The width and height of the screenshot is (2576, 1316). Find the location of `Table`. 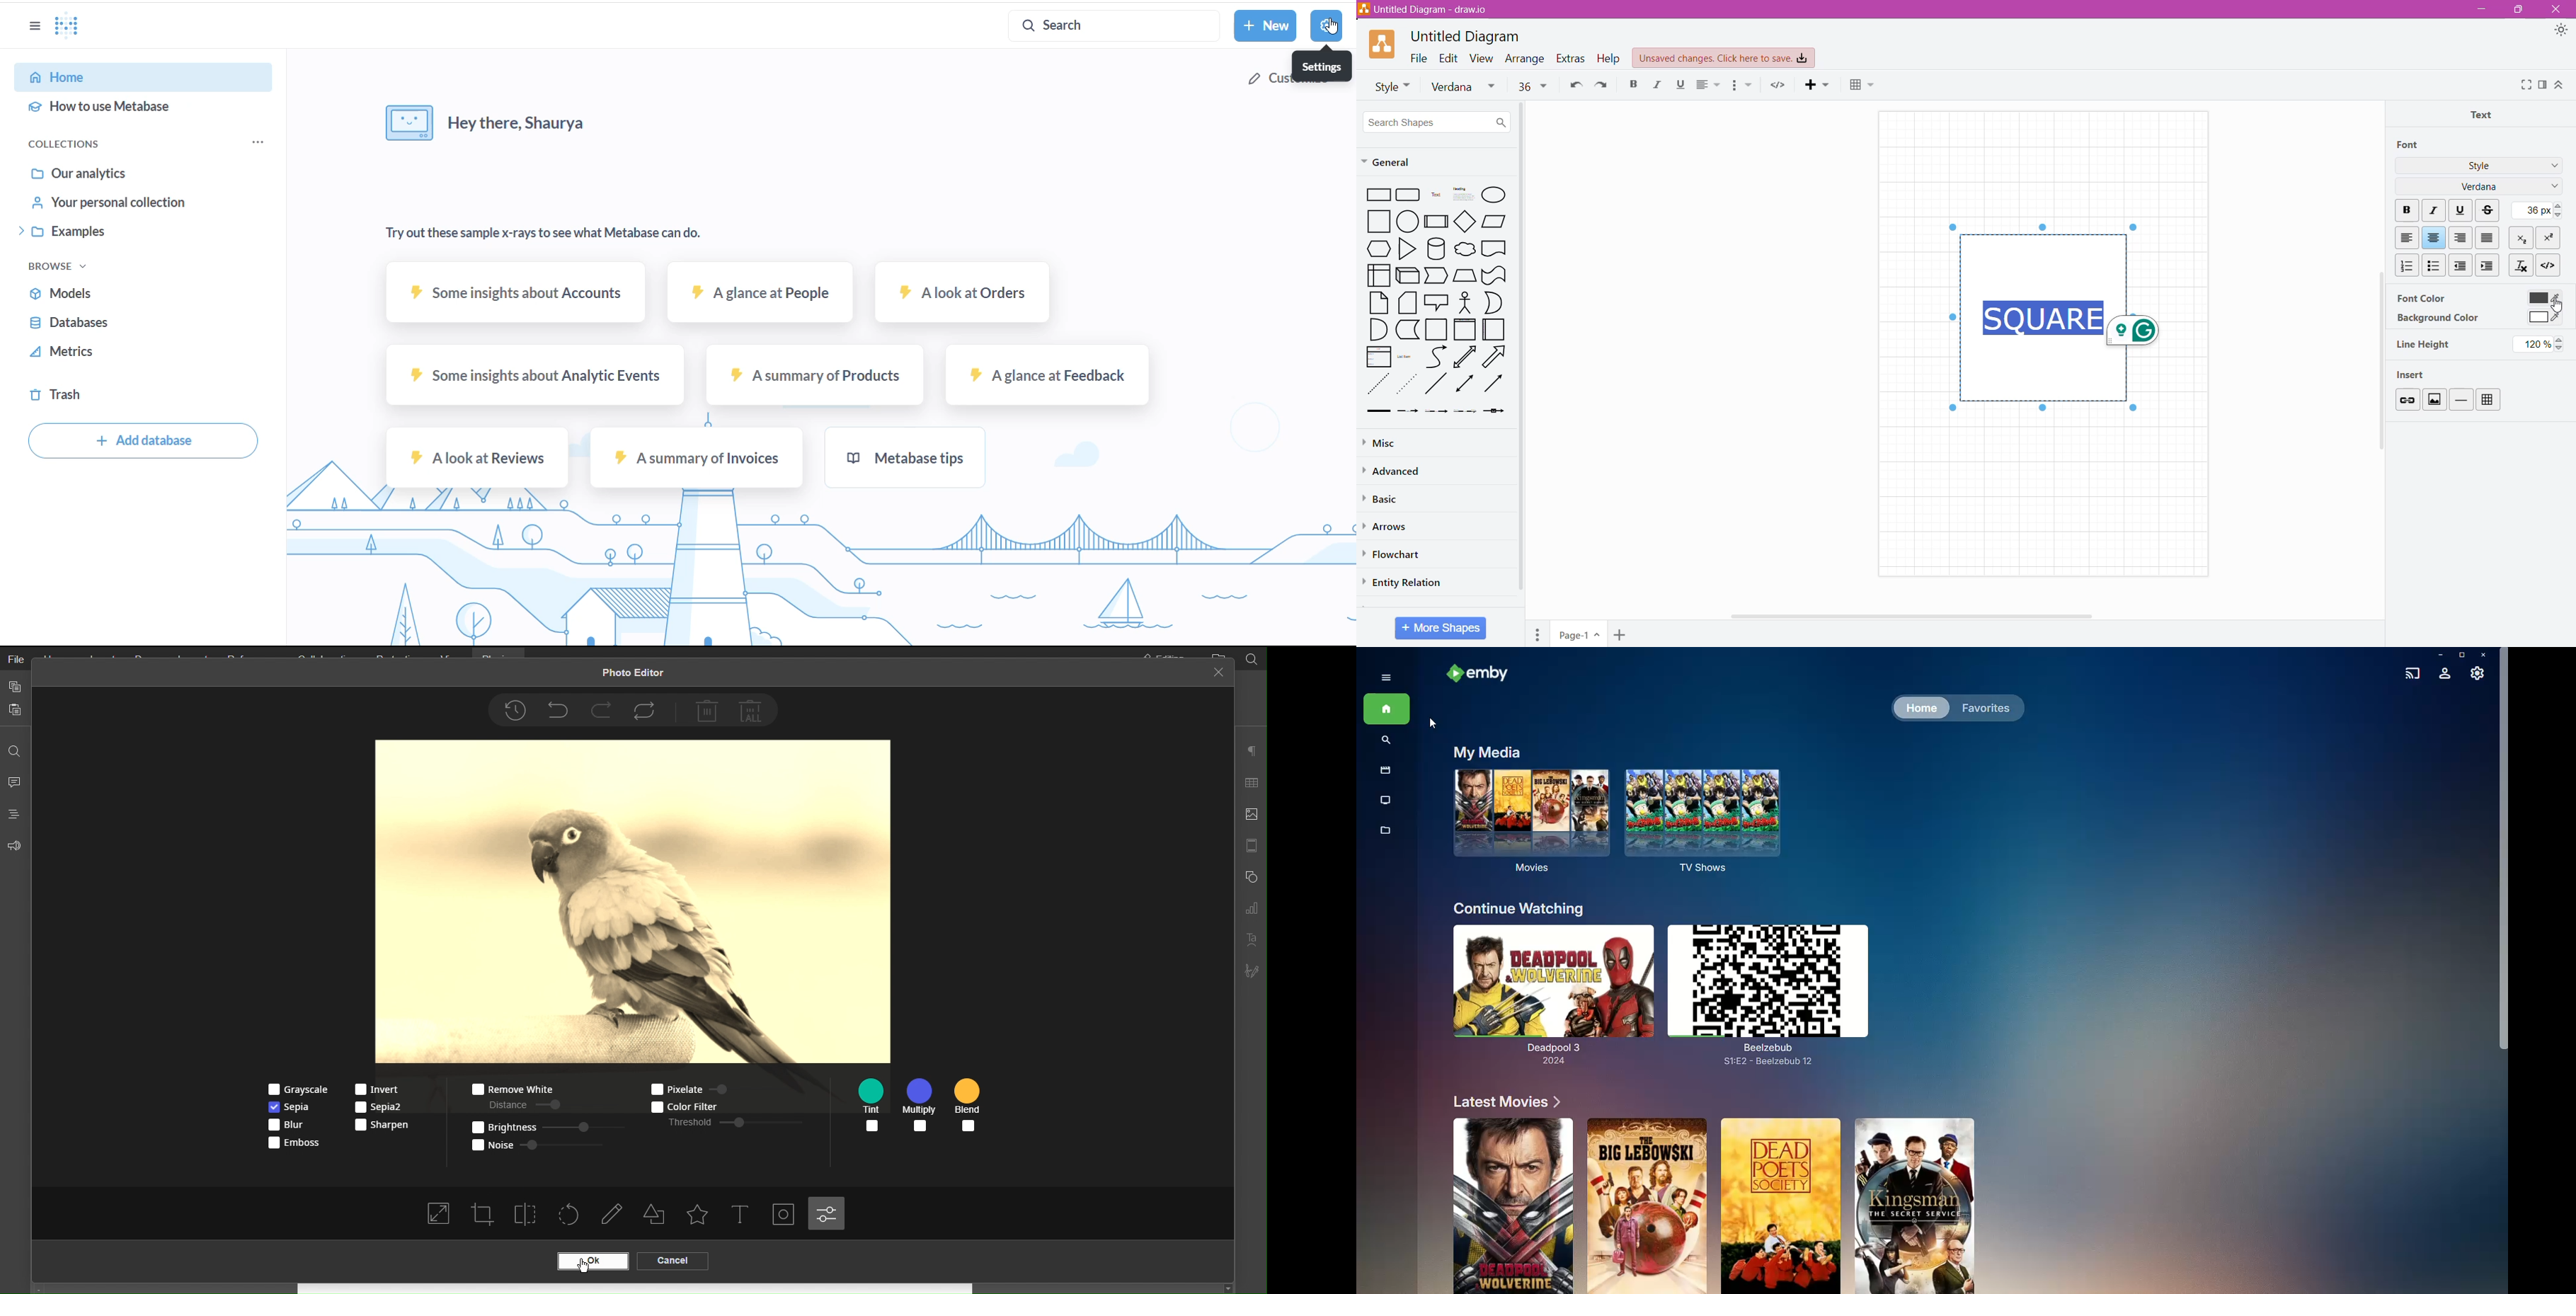

Table is located at coordinates (1867, 86).